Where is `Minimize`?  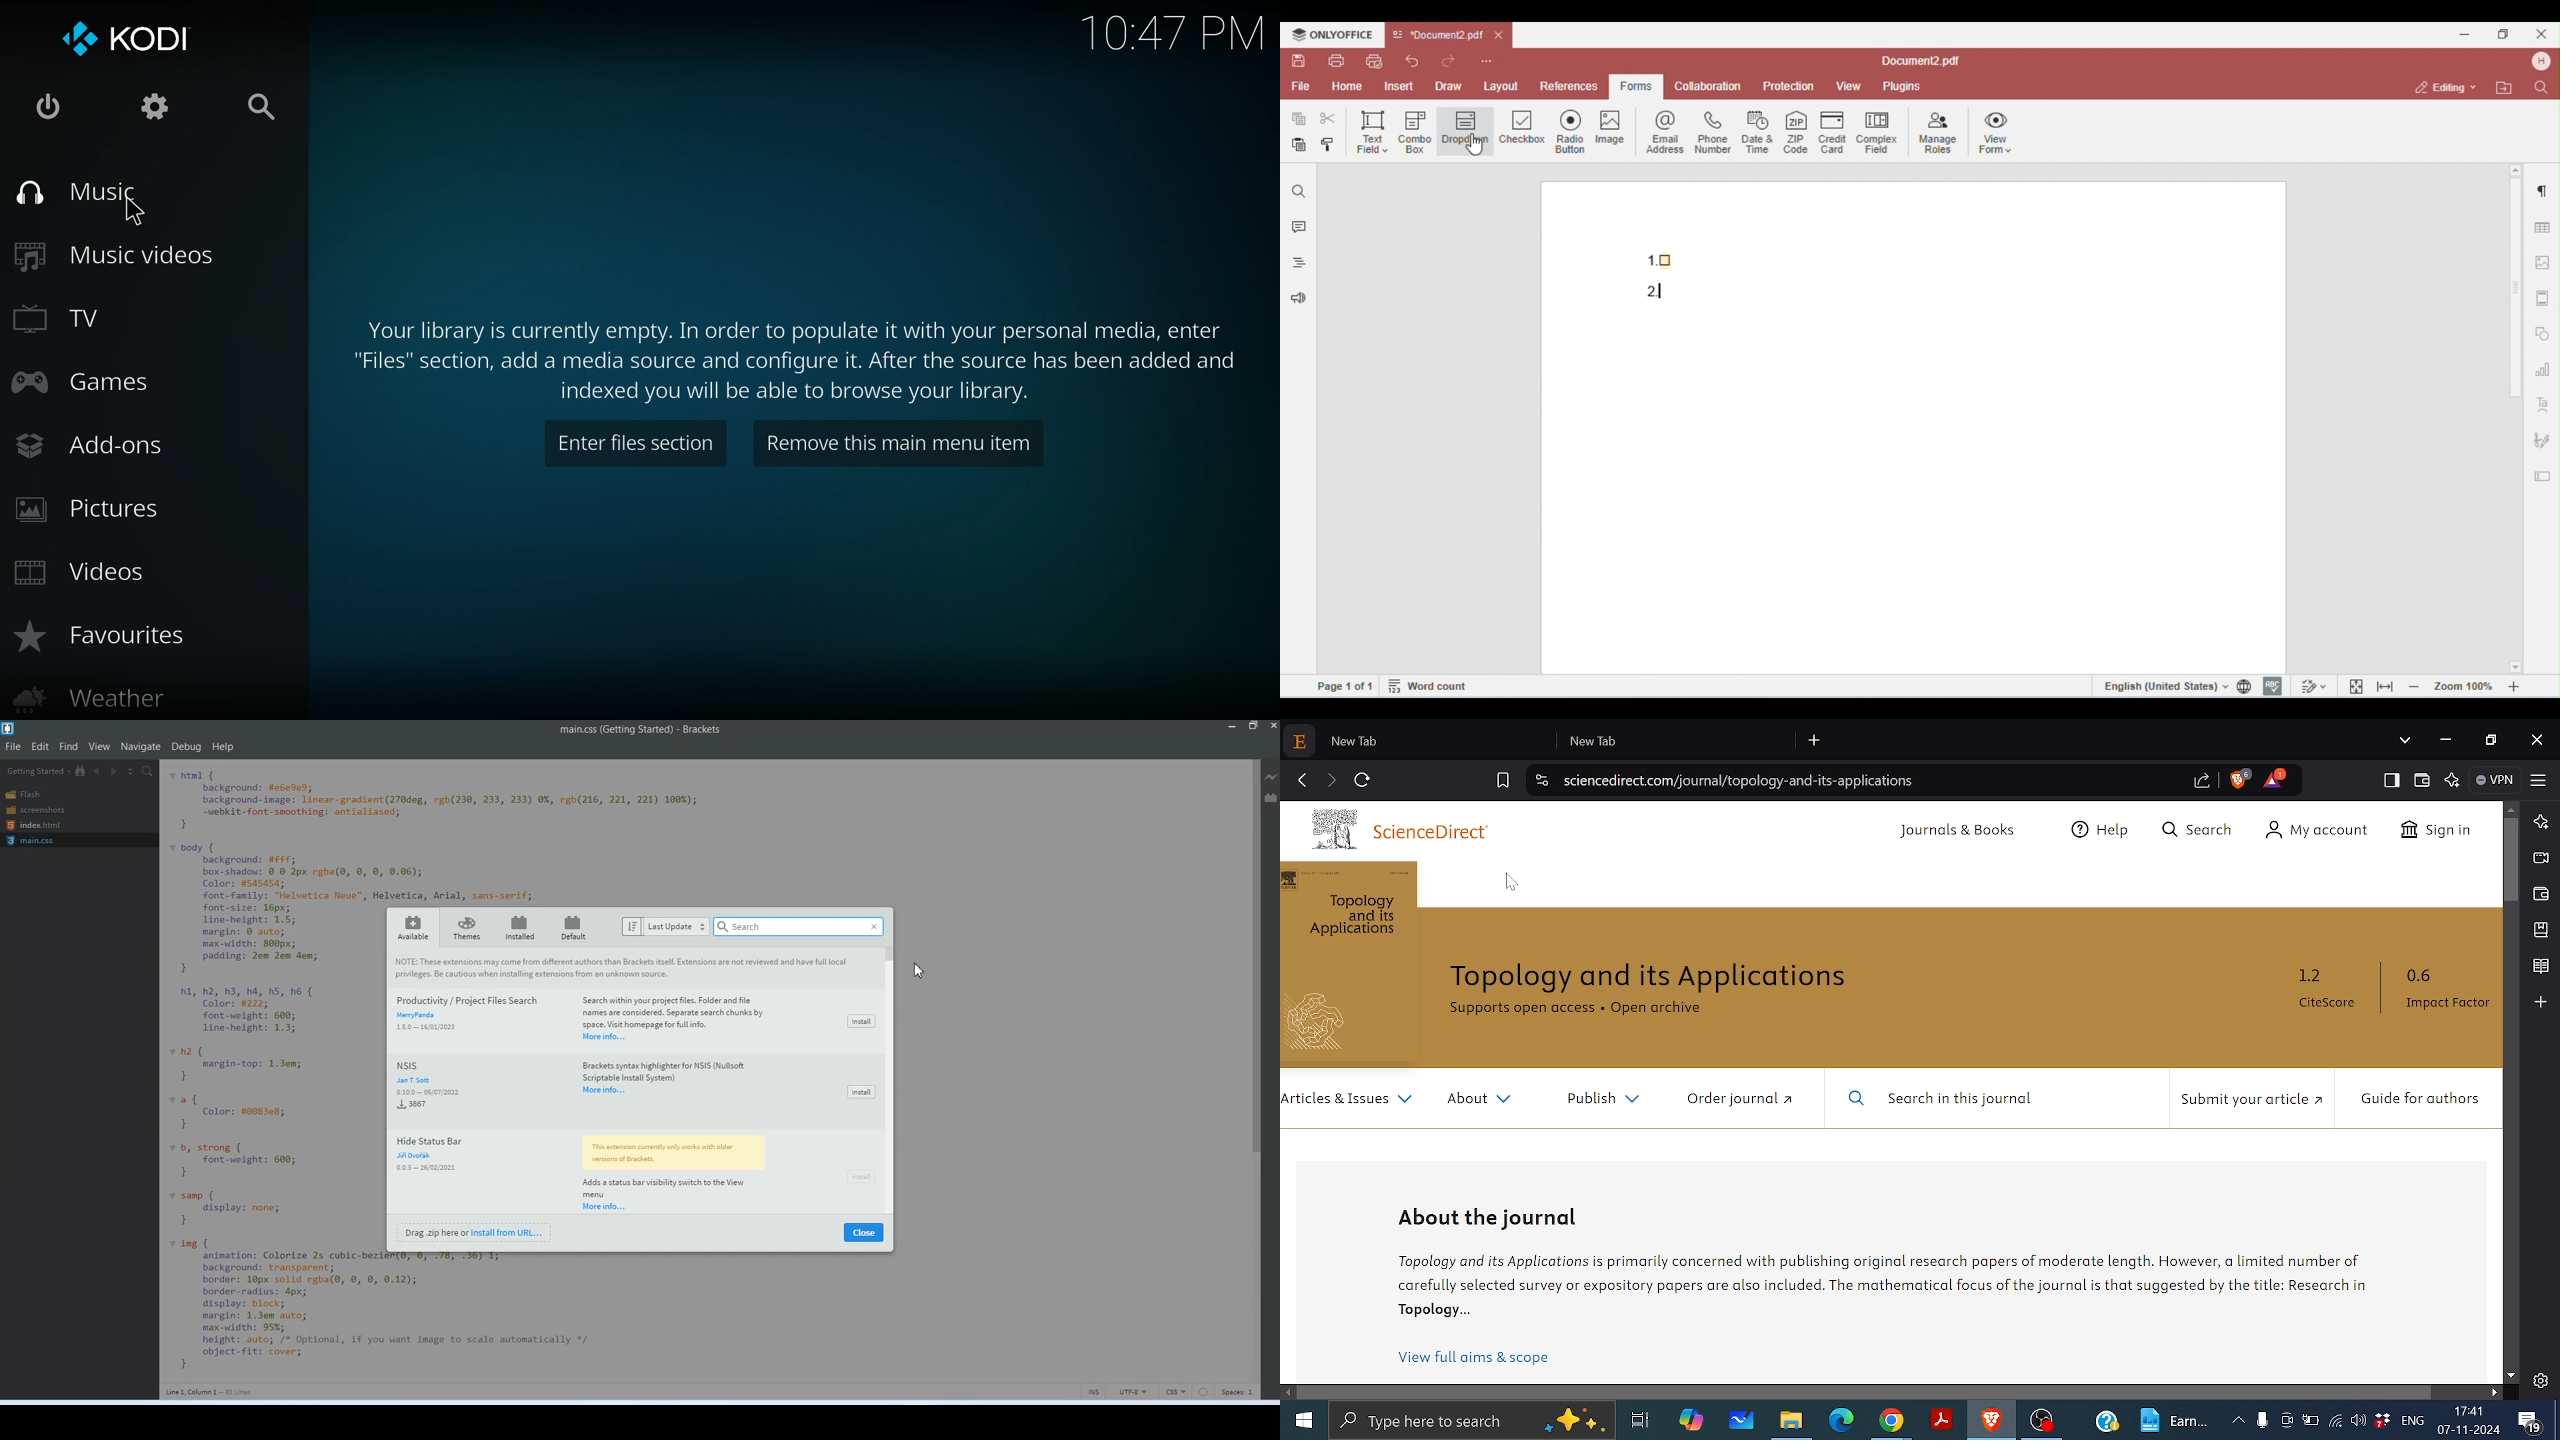 Minimize is located at coordinates (2447, 741).